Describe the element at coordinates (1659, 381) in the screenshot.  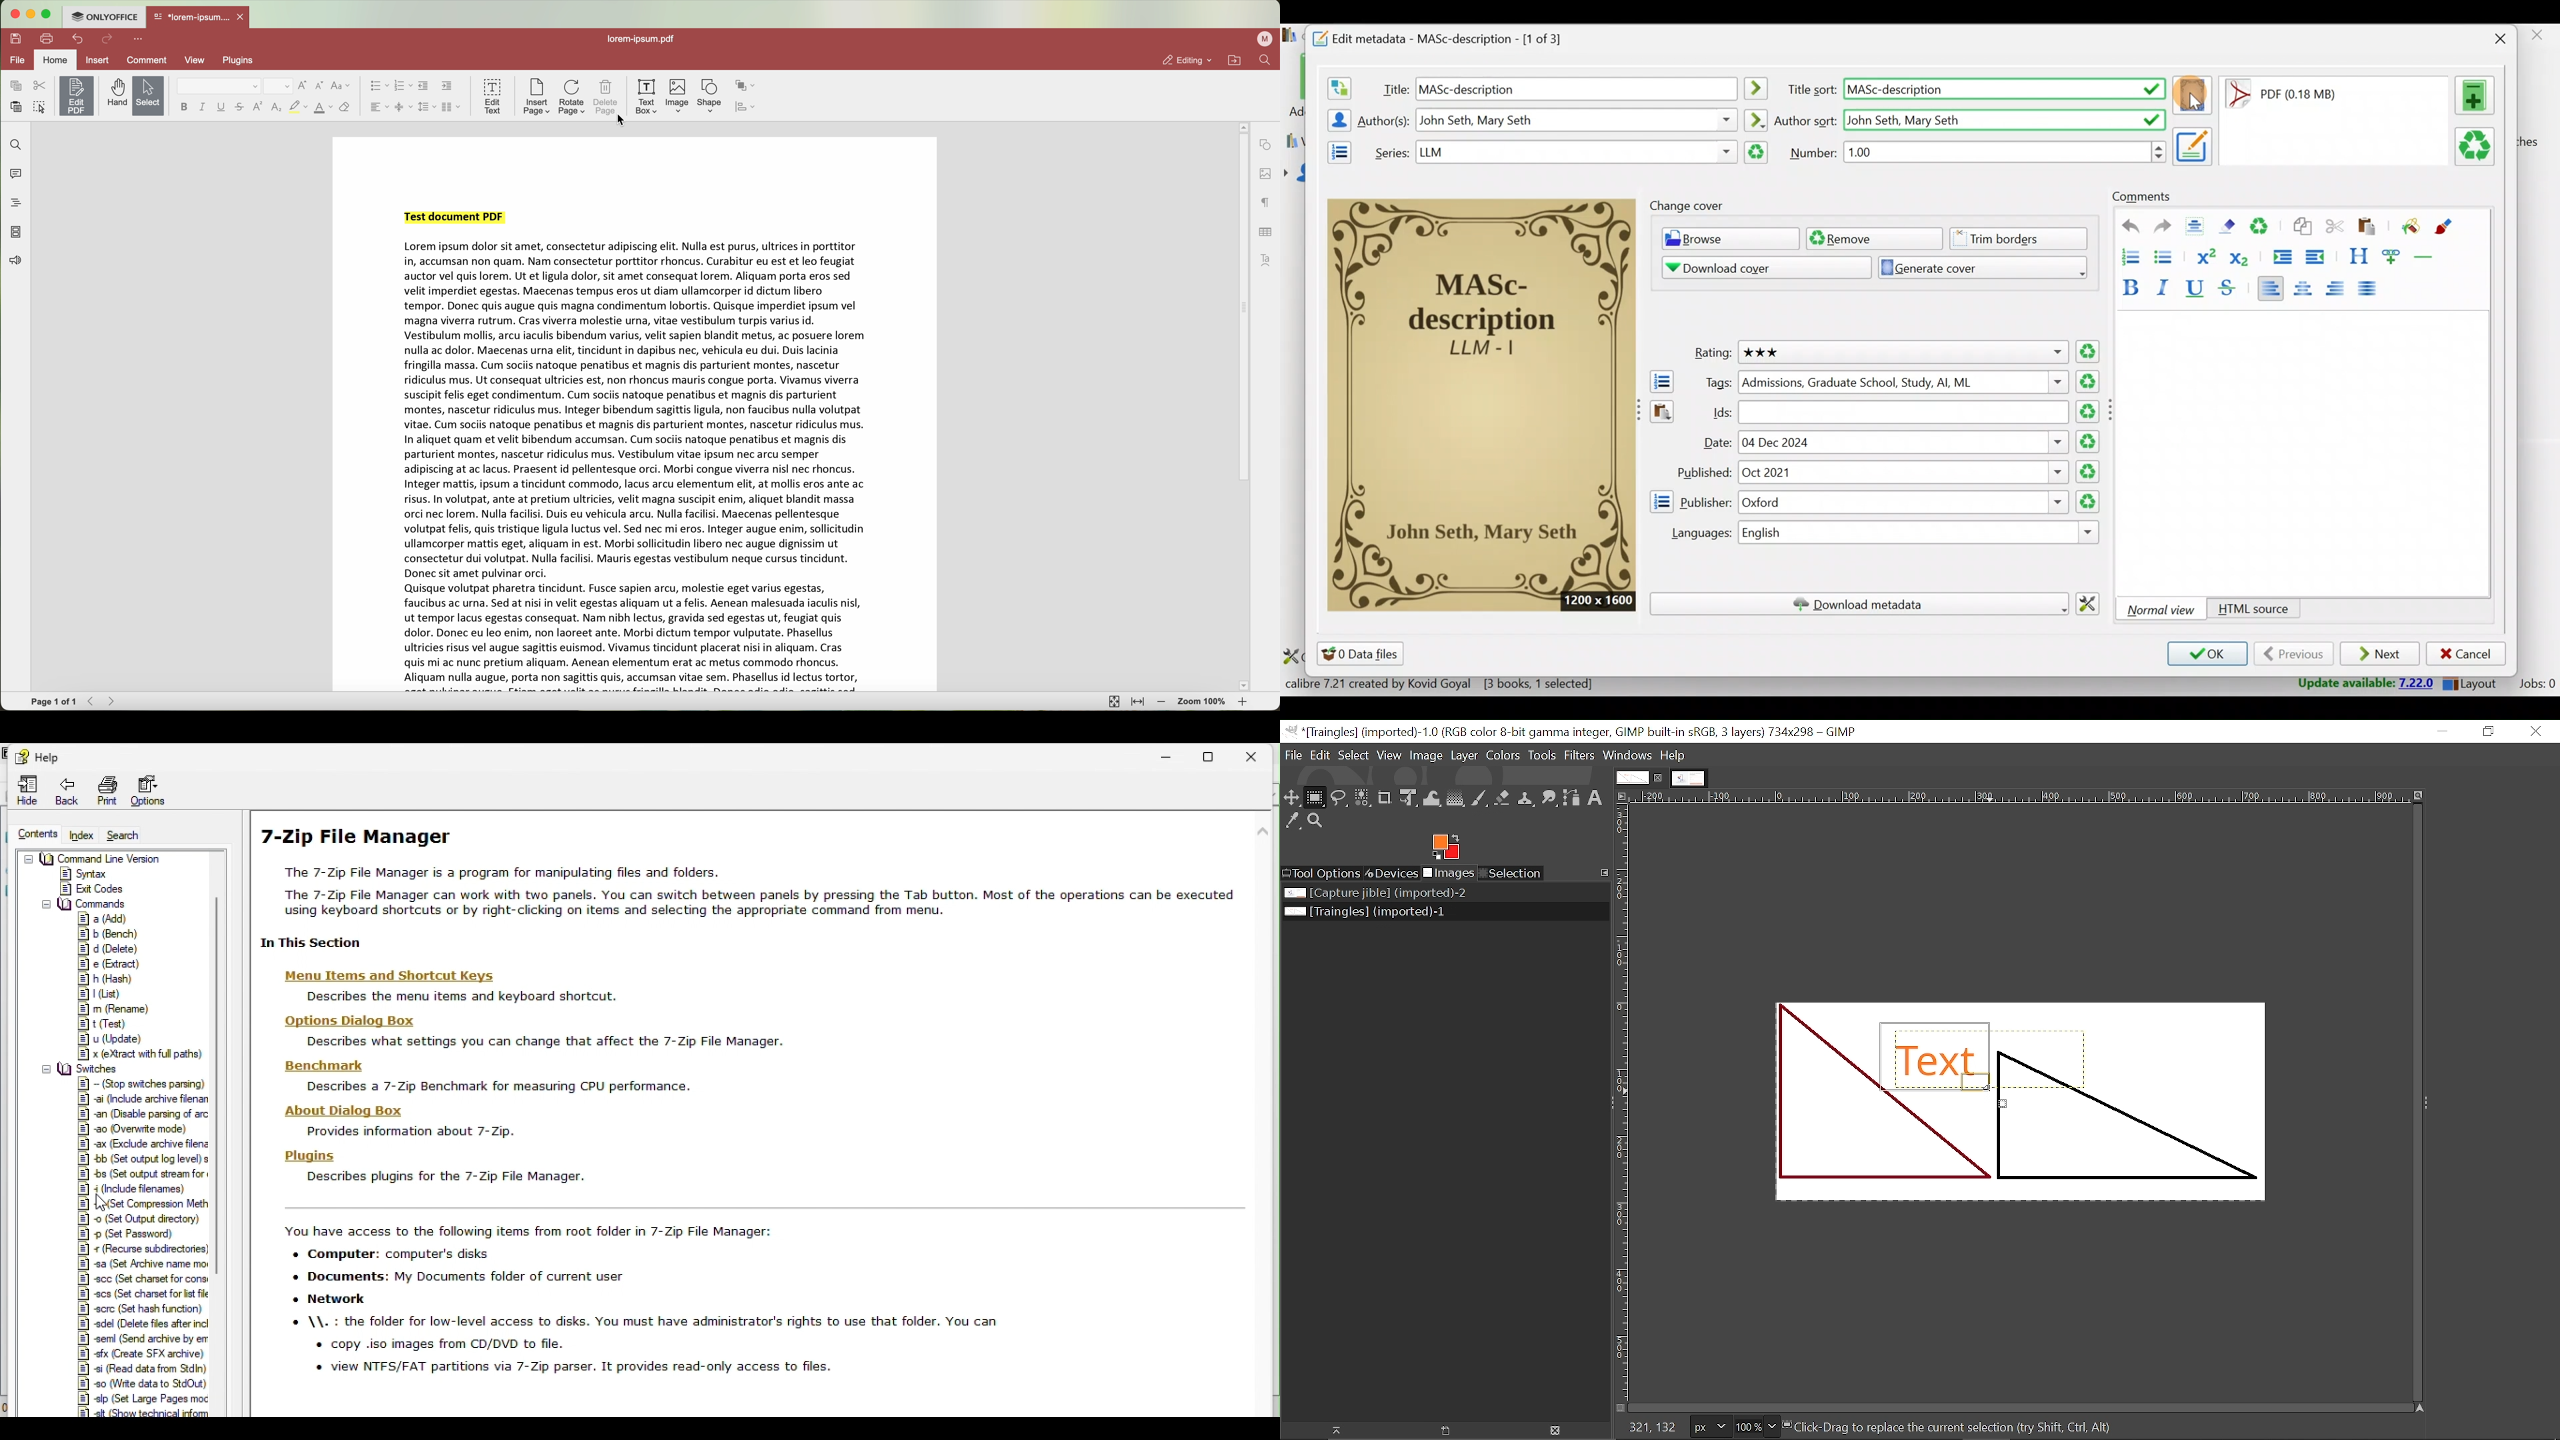
I see `Open tag editor` at that location.